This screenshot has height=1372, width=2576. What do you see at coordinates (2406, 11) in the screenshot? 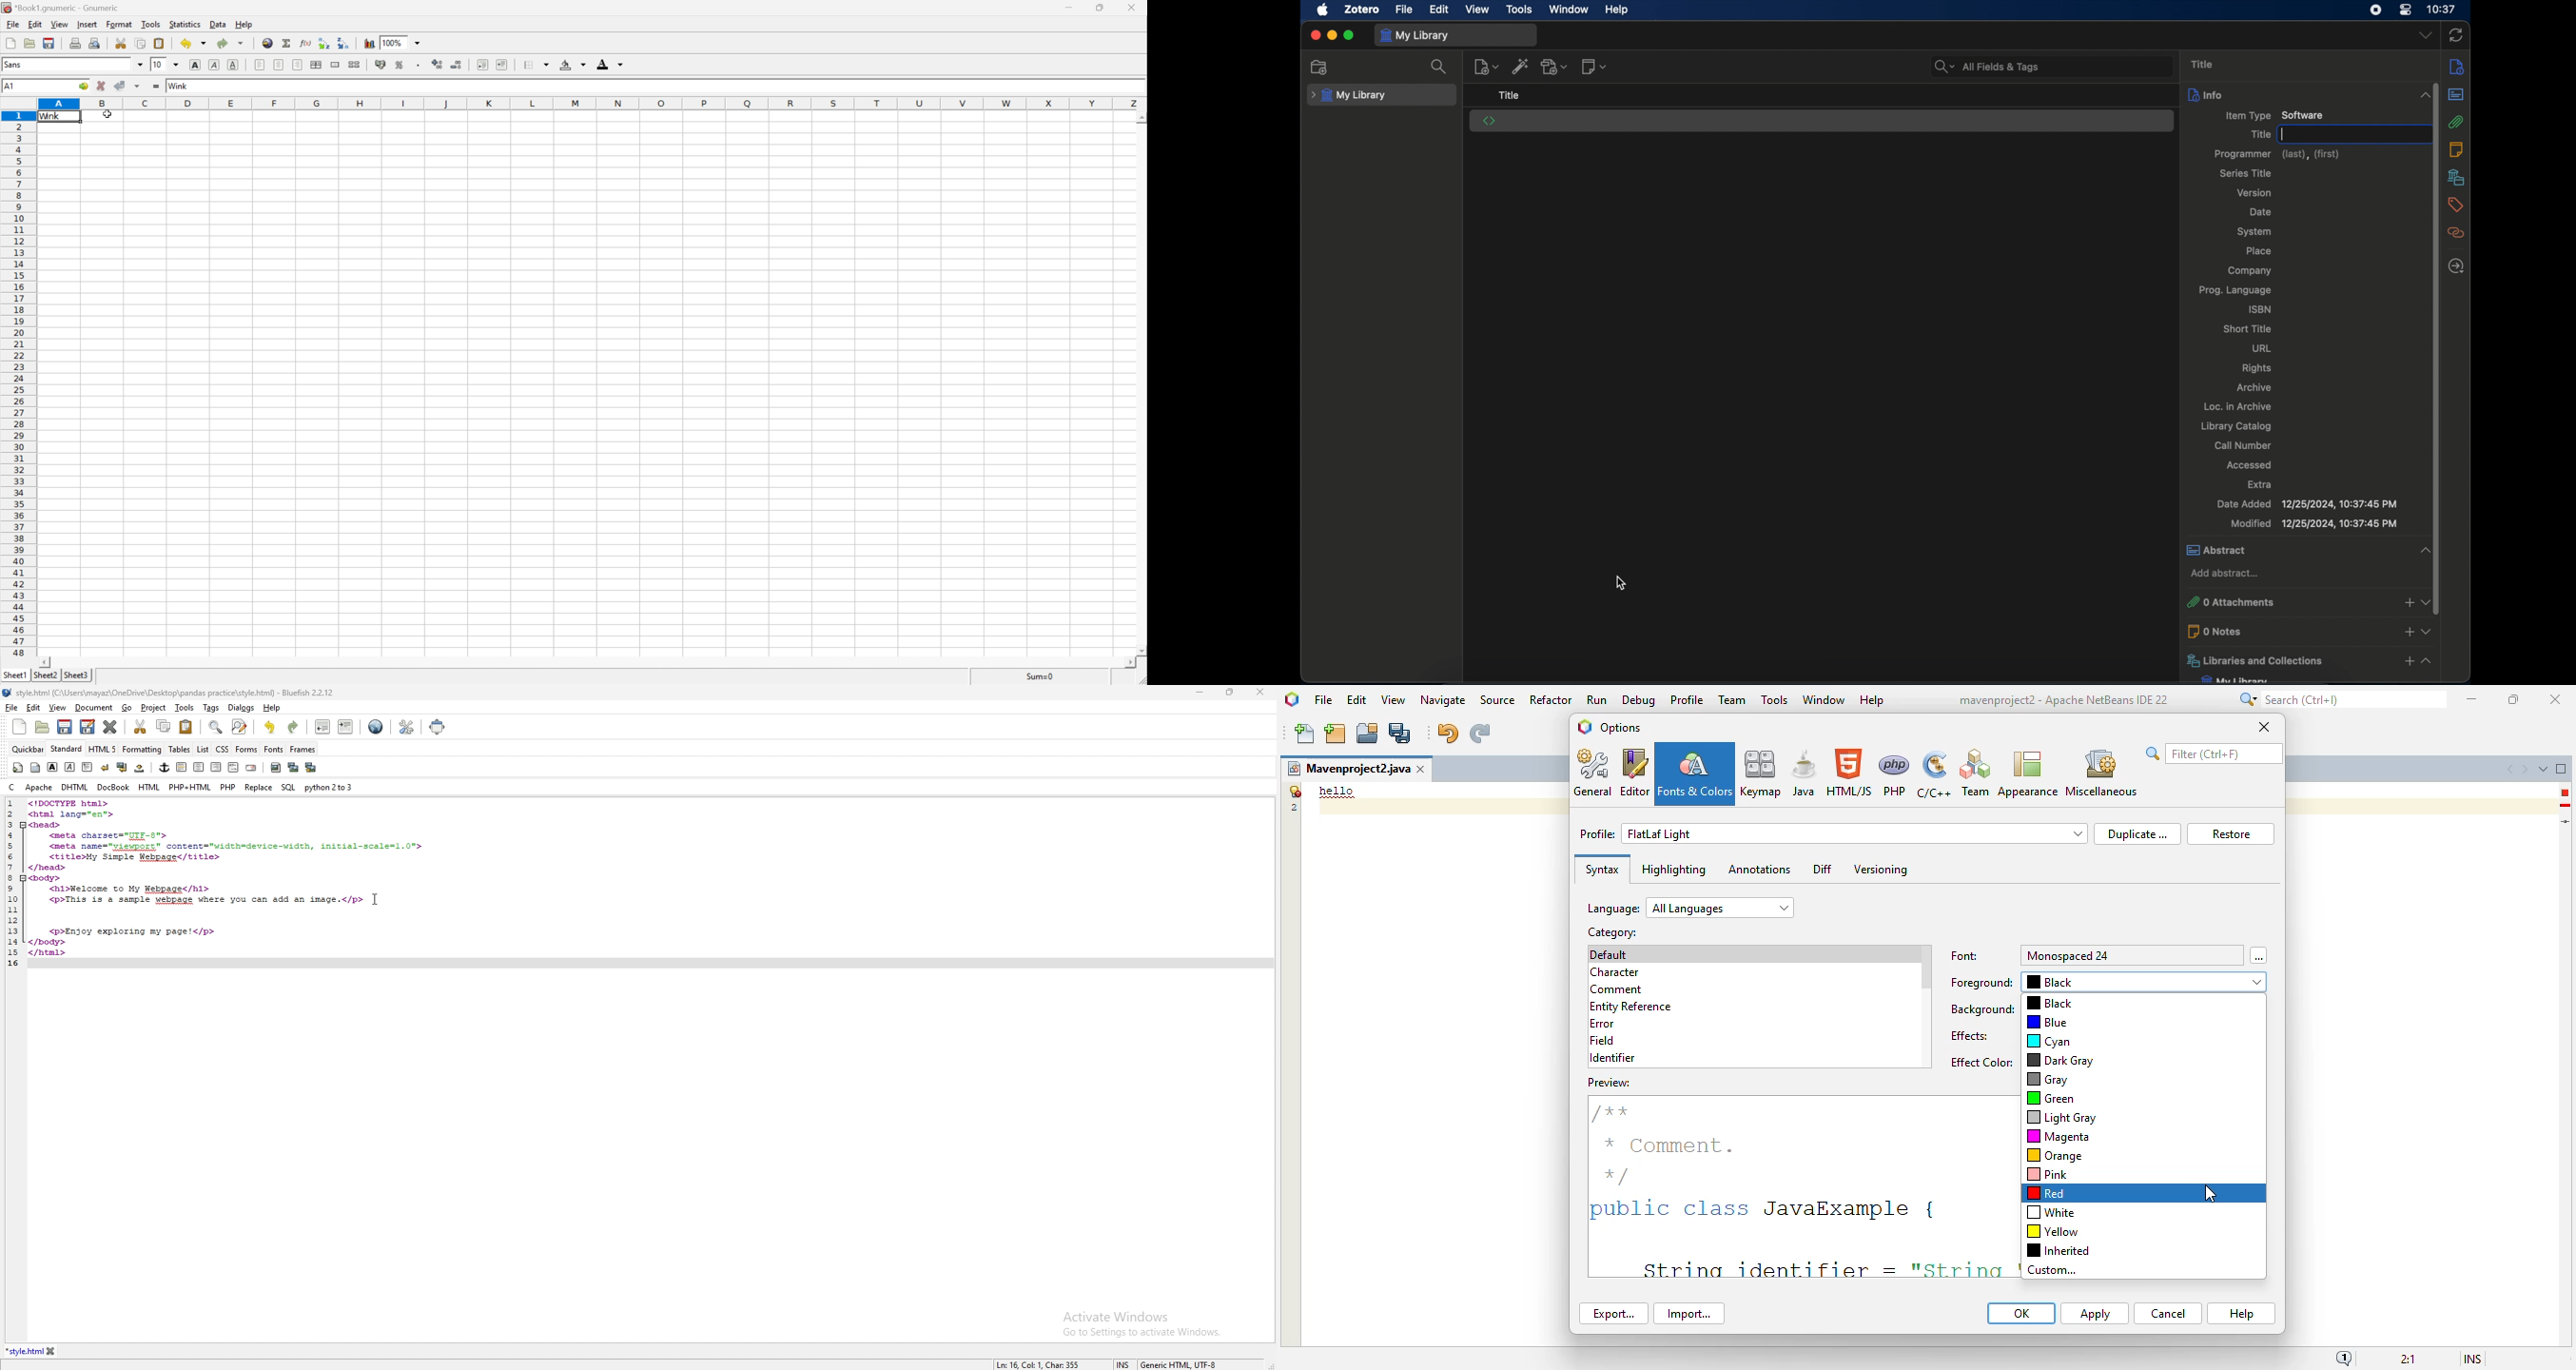
I see `control center` at bounding box center [2406, 11].